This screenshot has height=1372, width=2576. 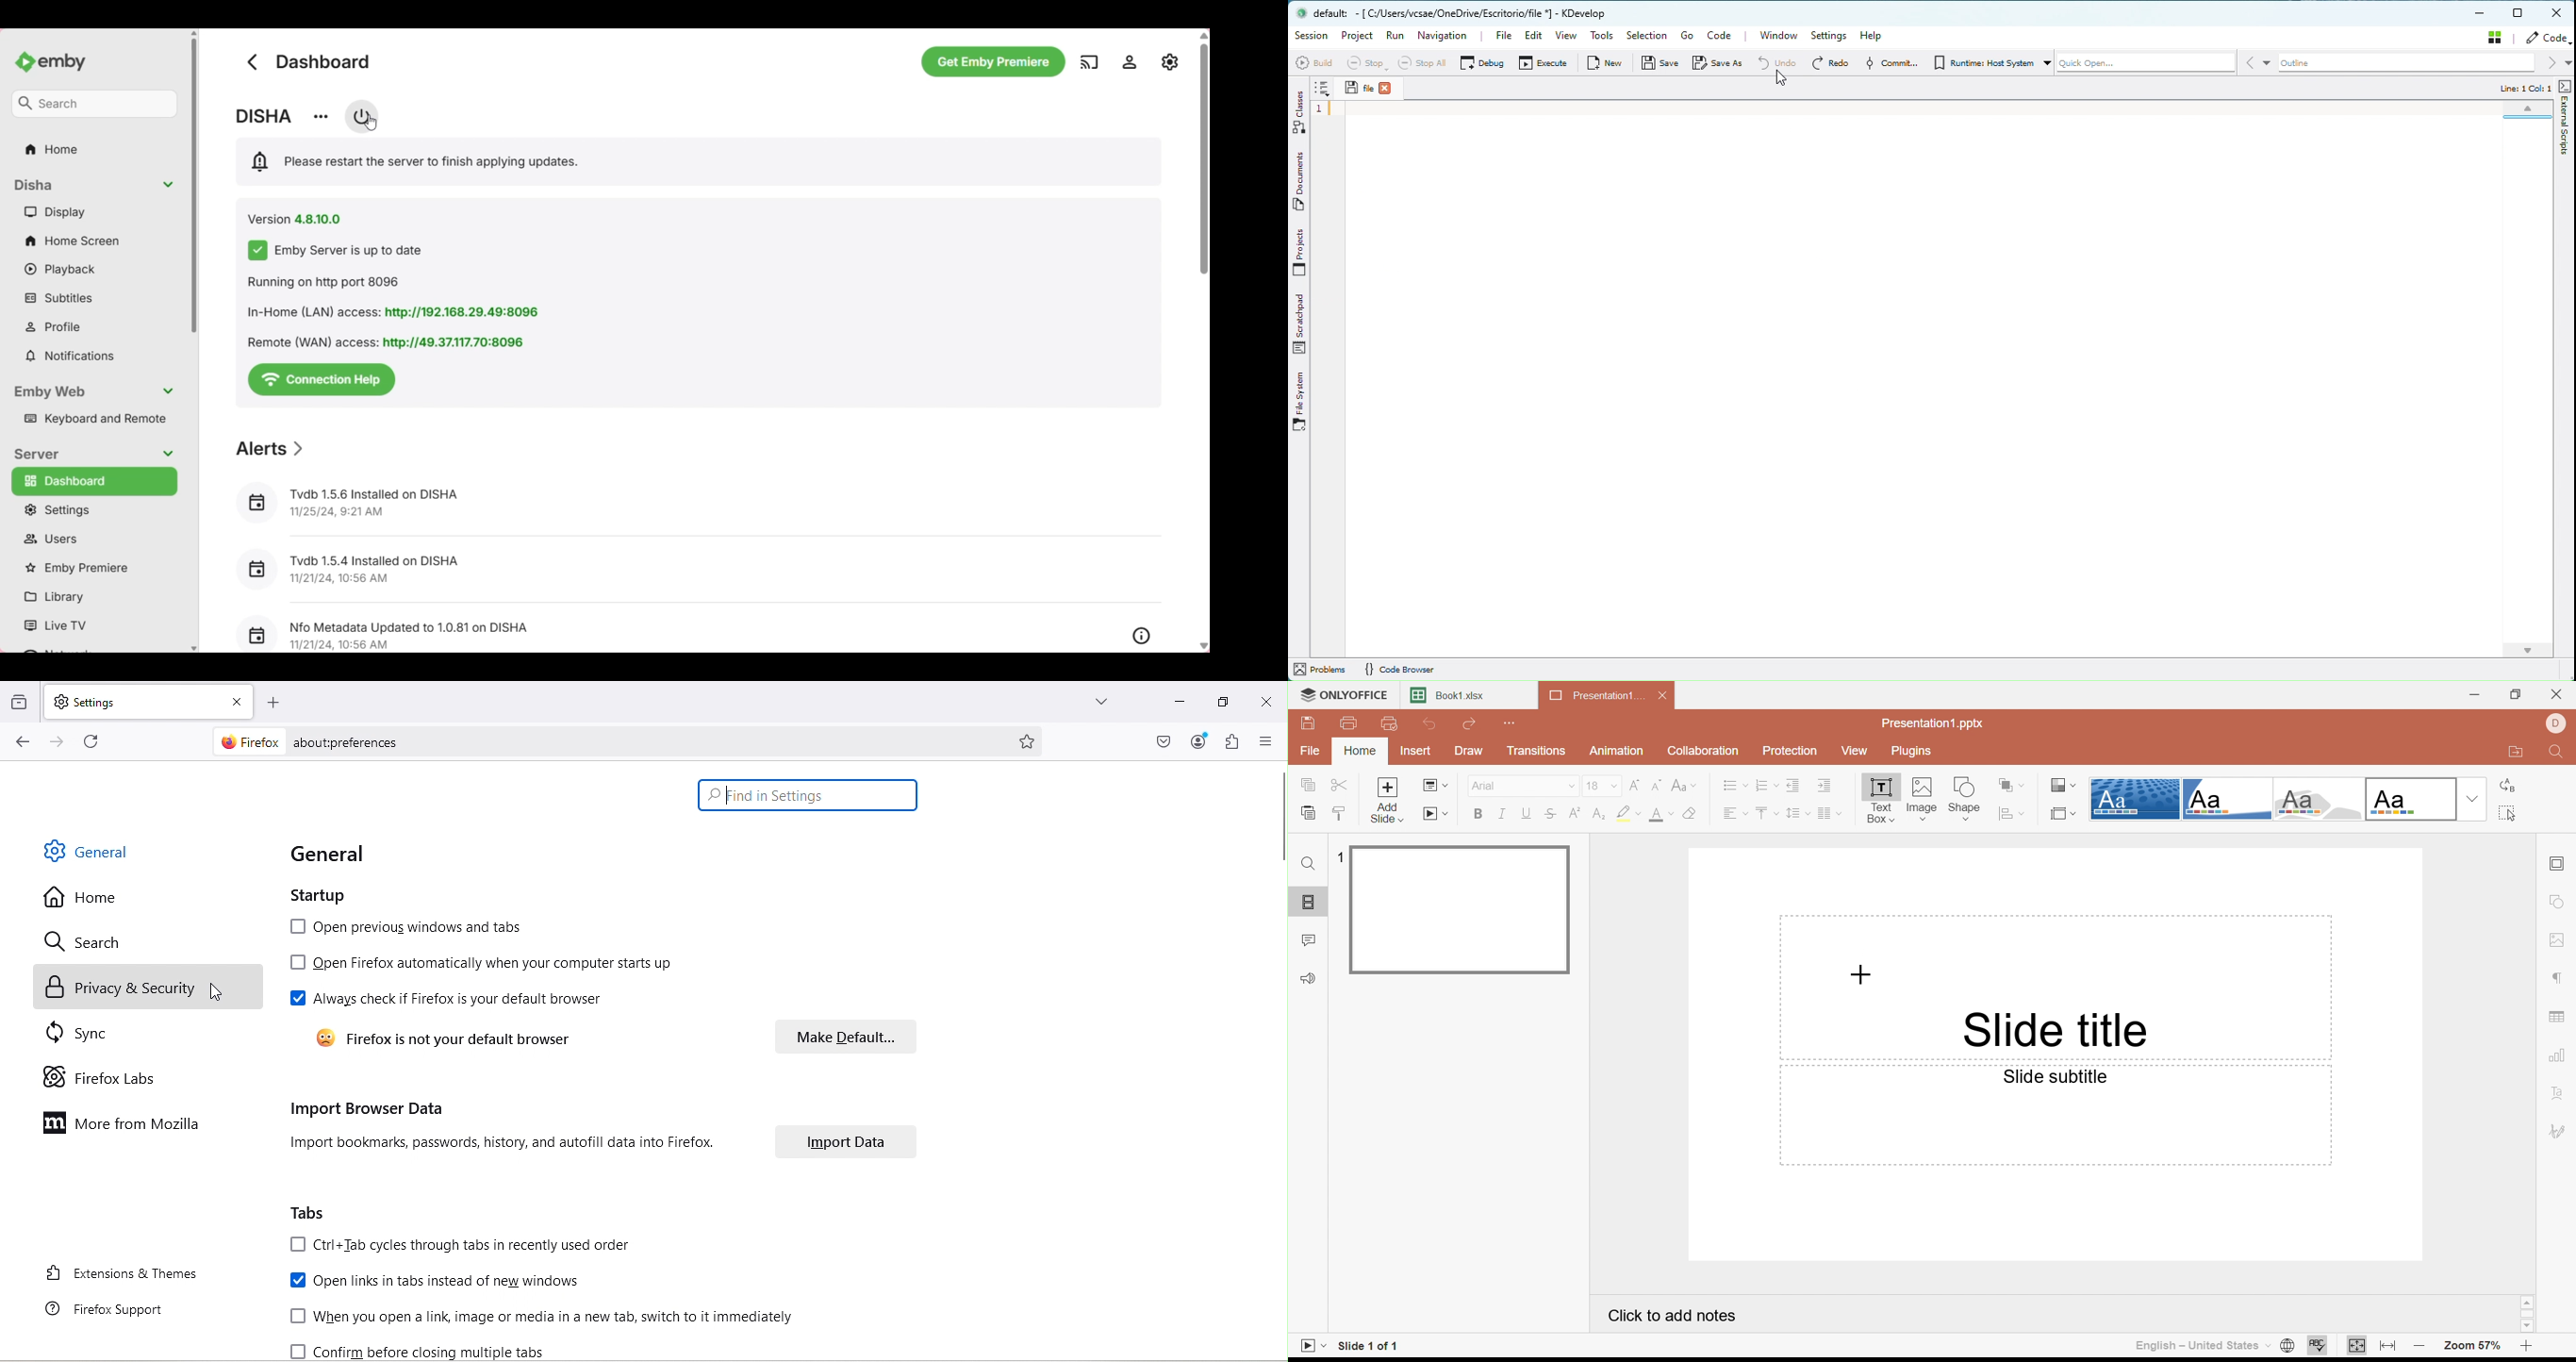 What do you see at coordinates (94, 211) in the screenshot?
I see `Display` at bounding box center [94, 211].